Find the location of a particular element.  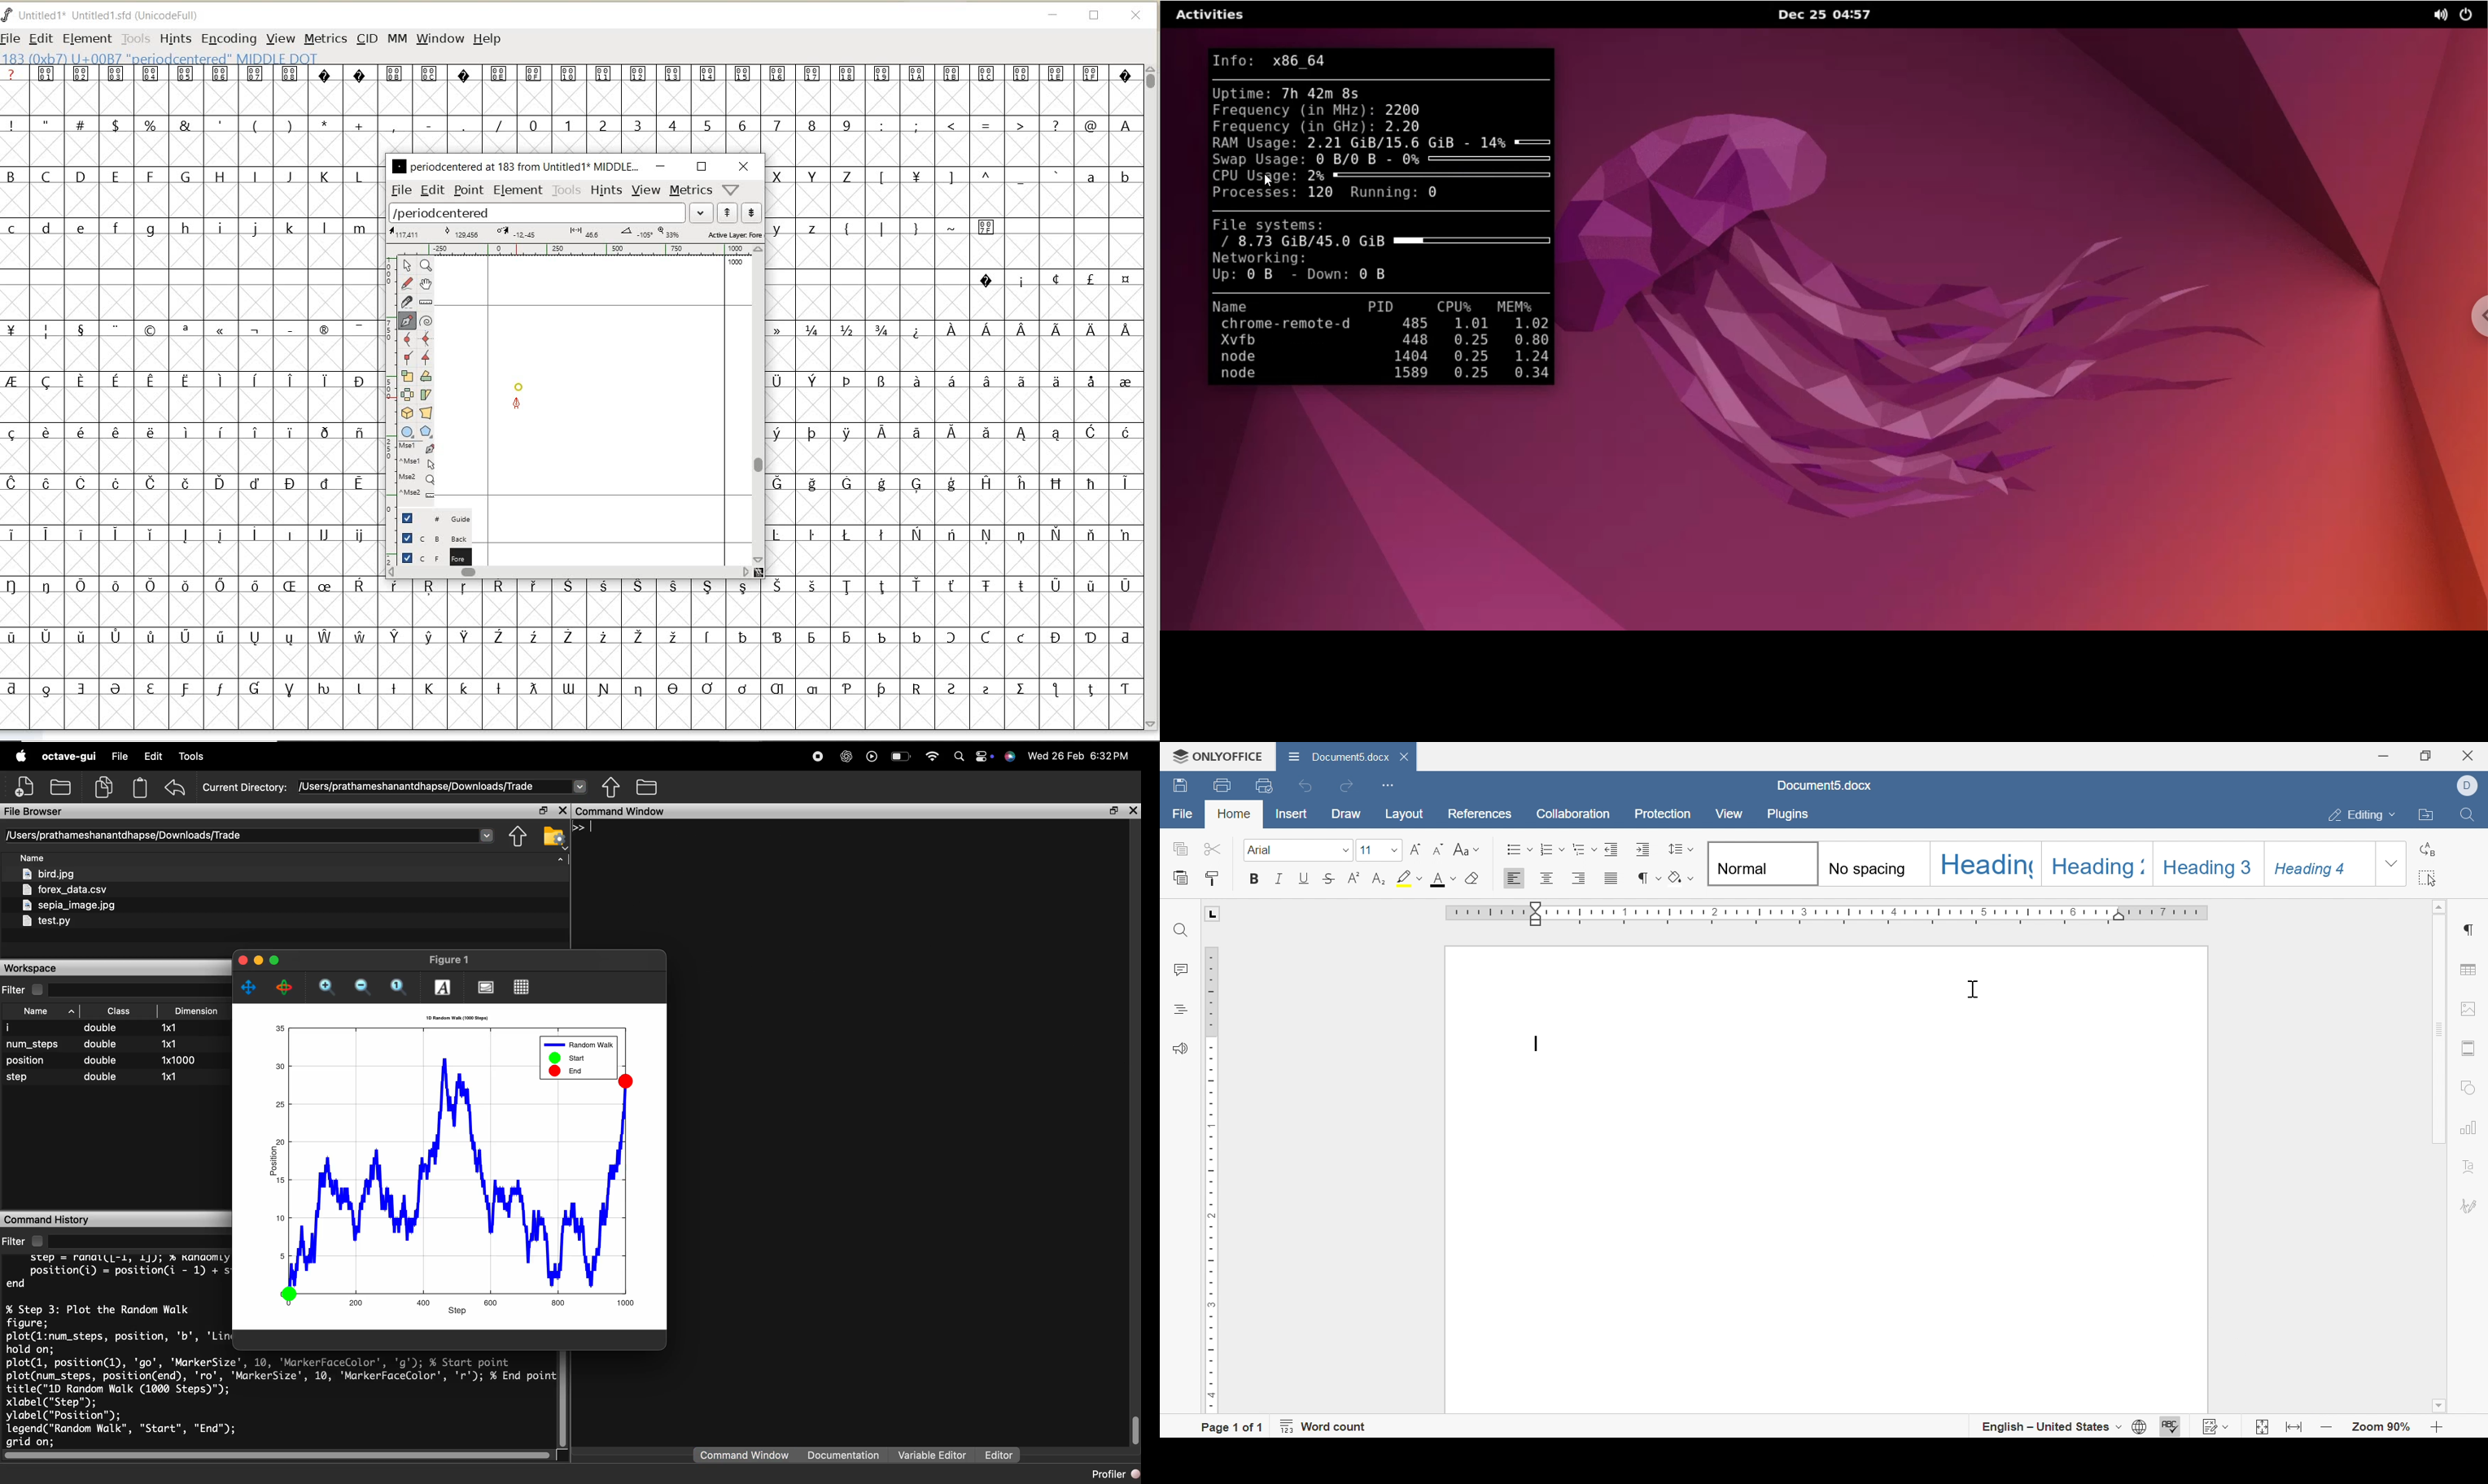

find is located at coordinates (1183, 929).